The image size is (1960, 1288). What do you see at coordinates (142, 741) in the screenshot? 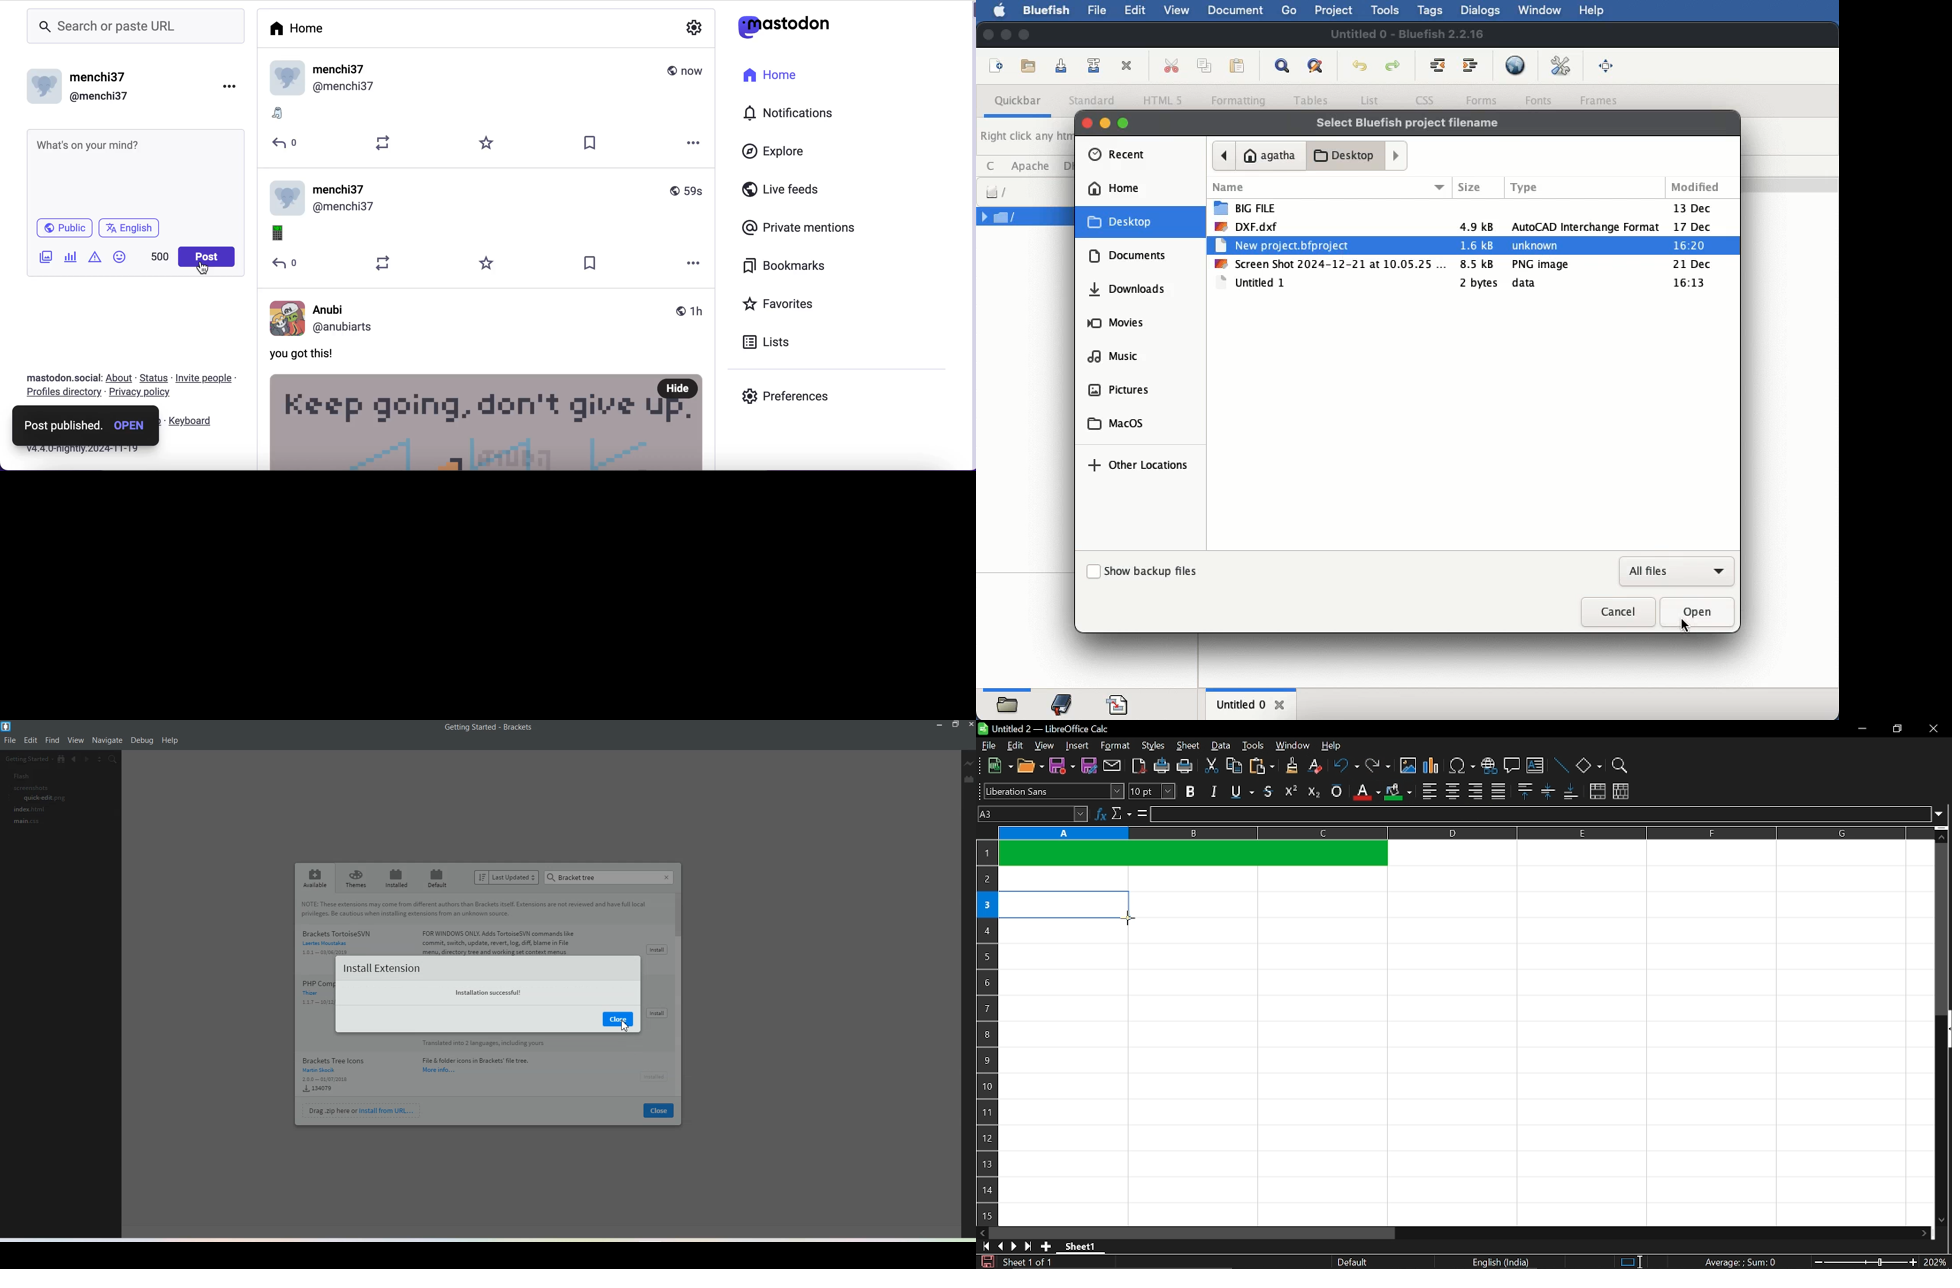
I see `Debug` at bounding box center [142, 741].